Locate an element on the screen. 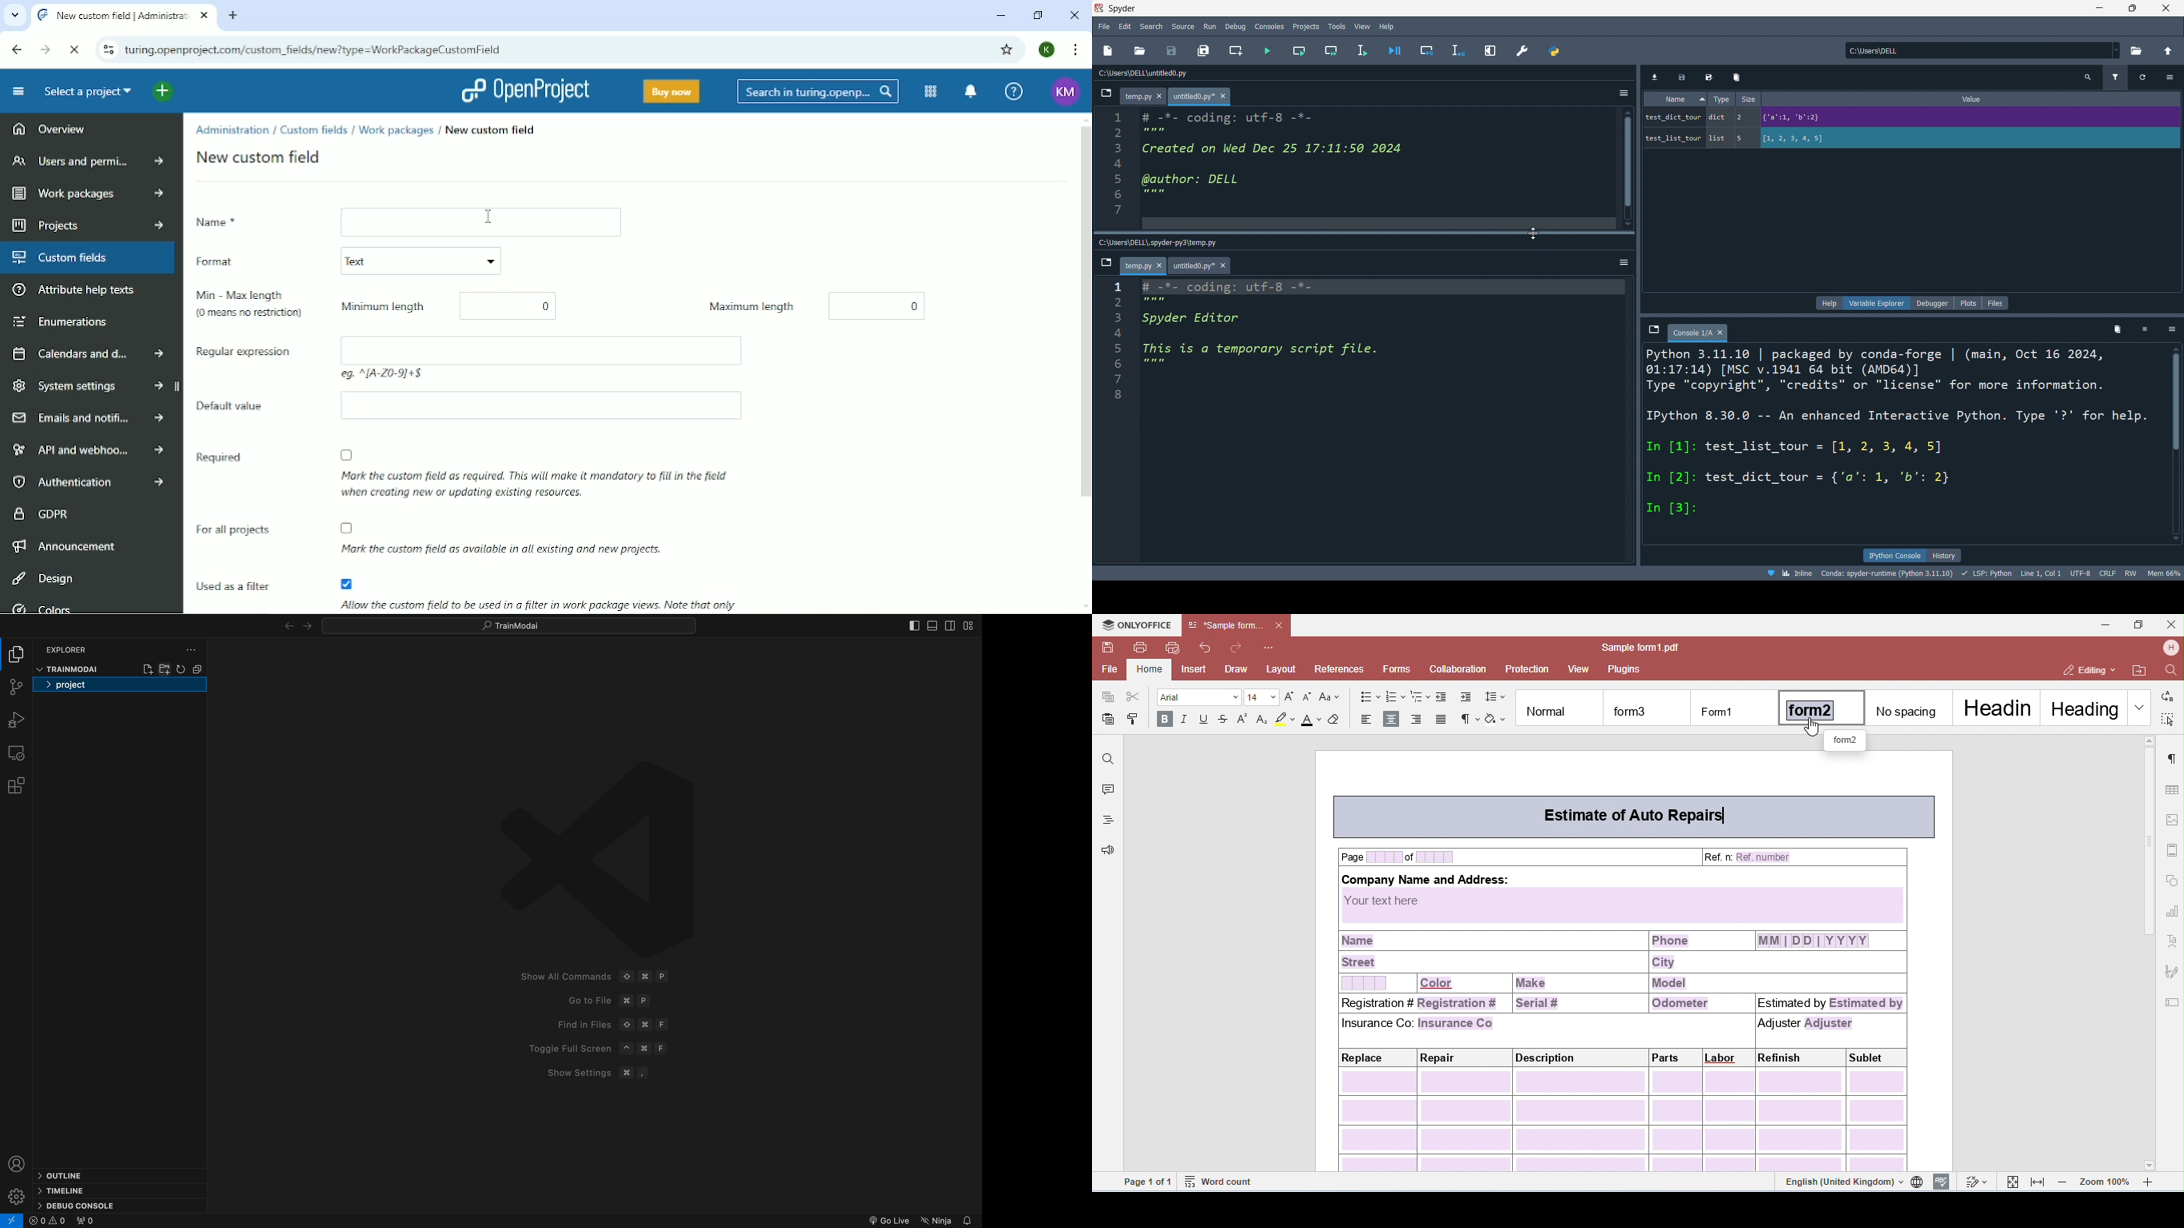  filter variables is located at coordinates (2118, 77).